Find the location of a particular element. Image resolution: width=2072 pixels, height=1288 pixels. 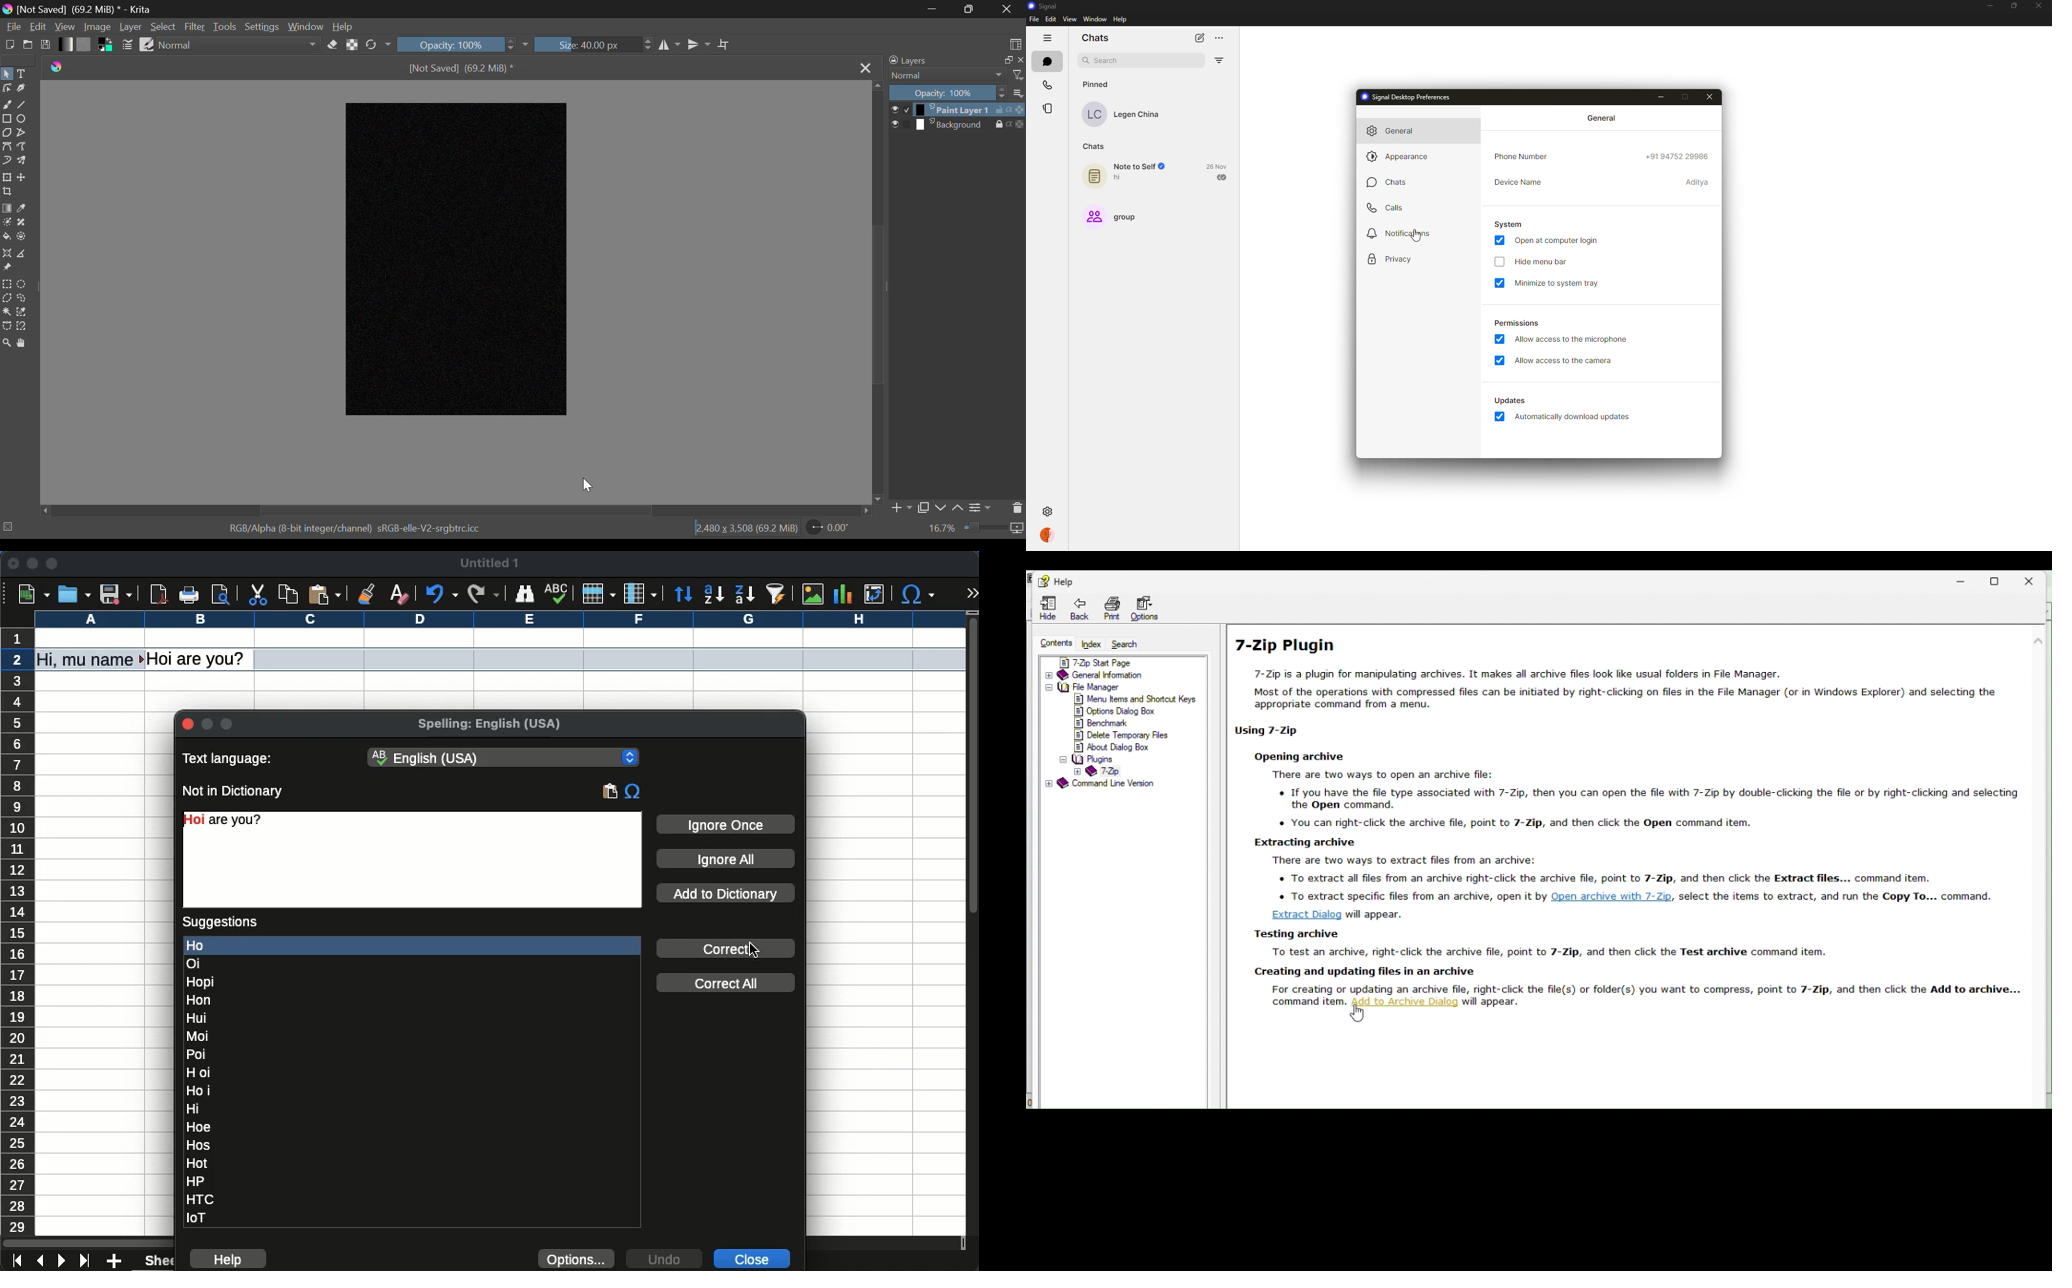

add to dictionary is located at coordinates (726, 893).